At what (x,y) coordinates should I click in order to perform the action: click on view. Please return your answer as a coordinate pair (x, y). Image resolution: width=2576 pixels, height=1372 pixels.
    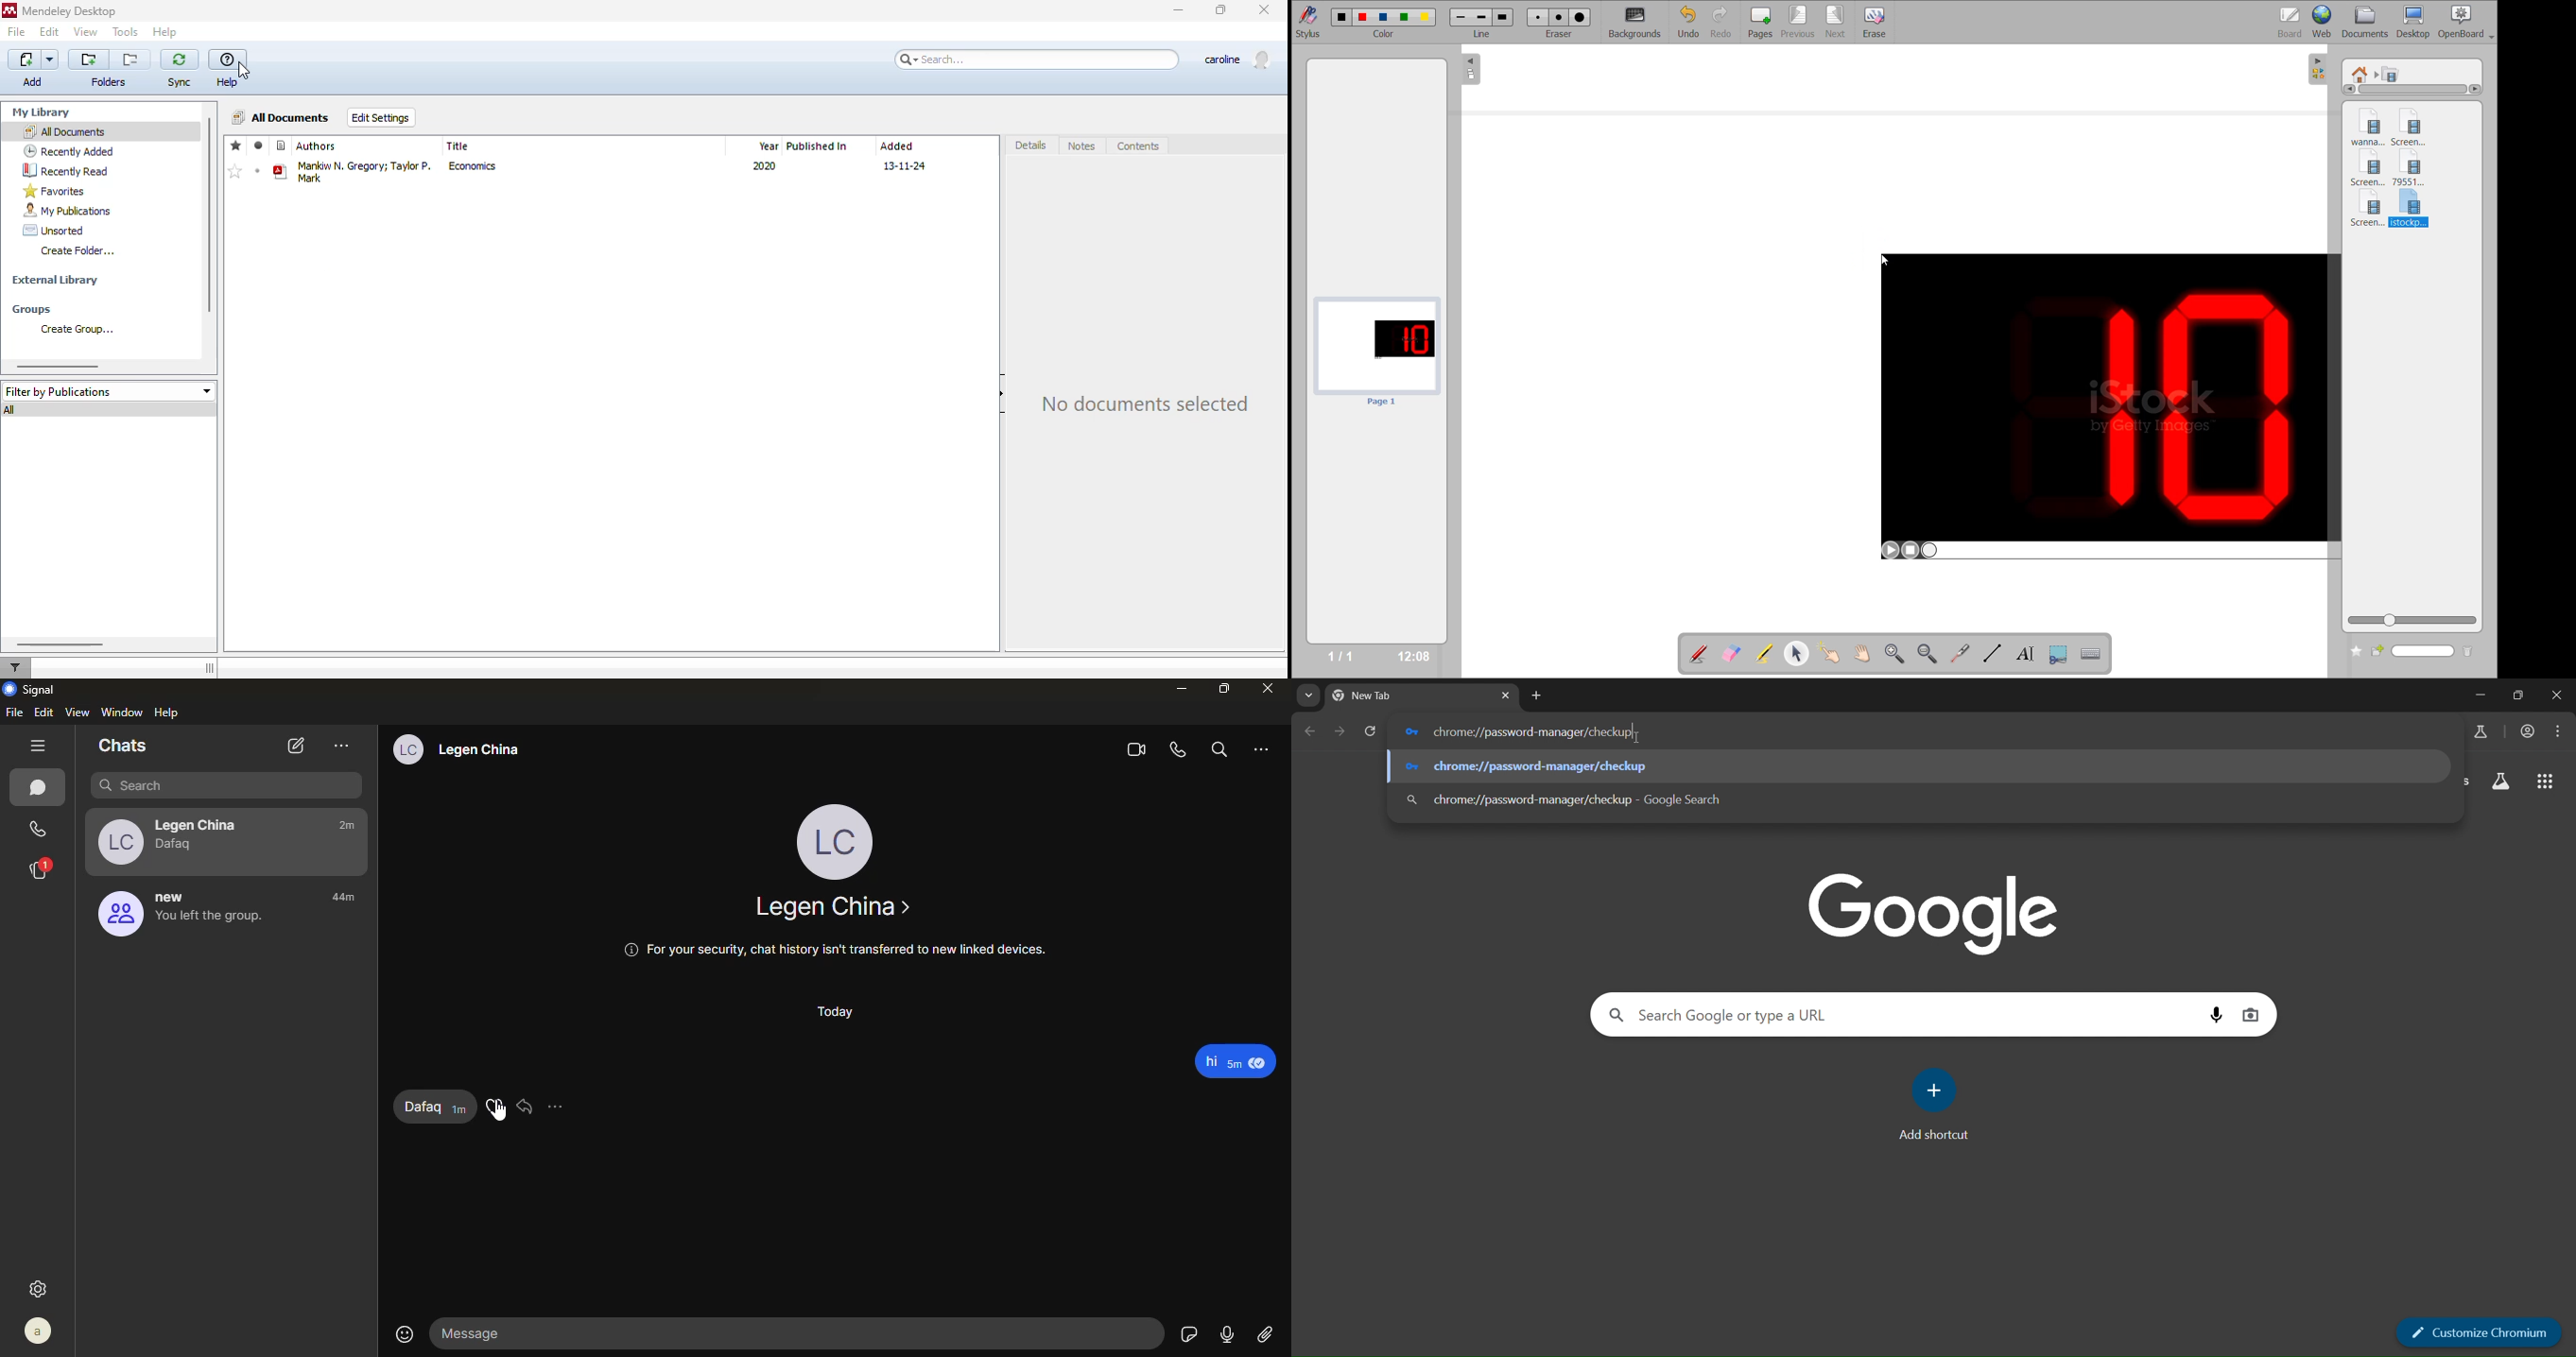
    Looking at the image, I should click on (78, 712).